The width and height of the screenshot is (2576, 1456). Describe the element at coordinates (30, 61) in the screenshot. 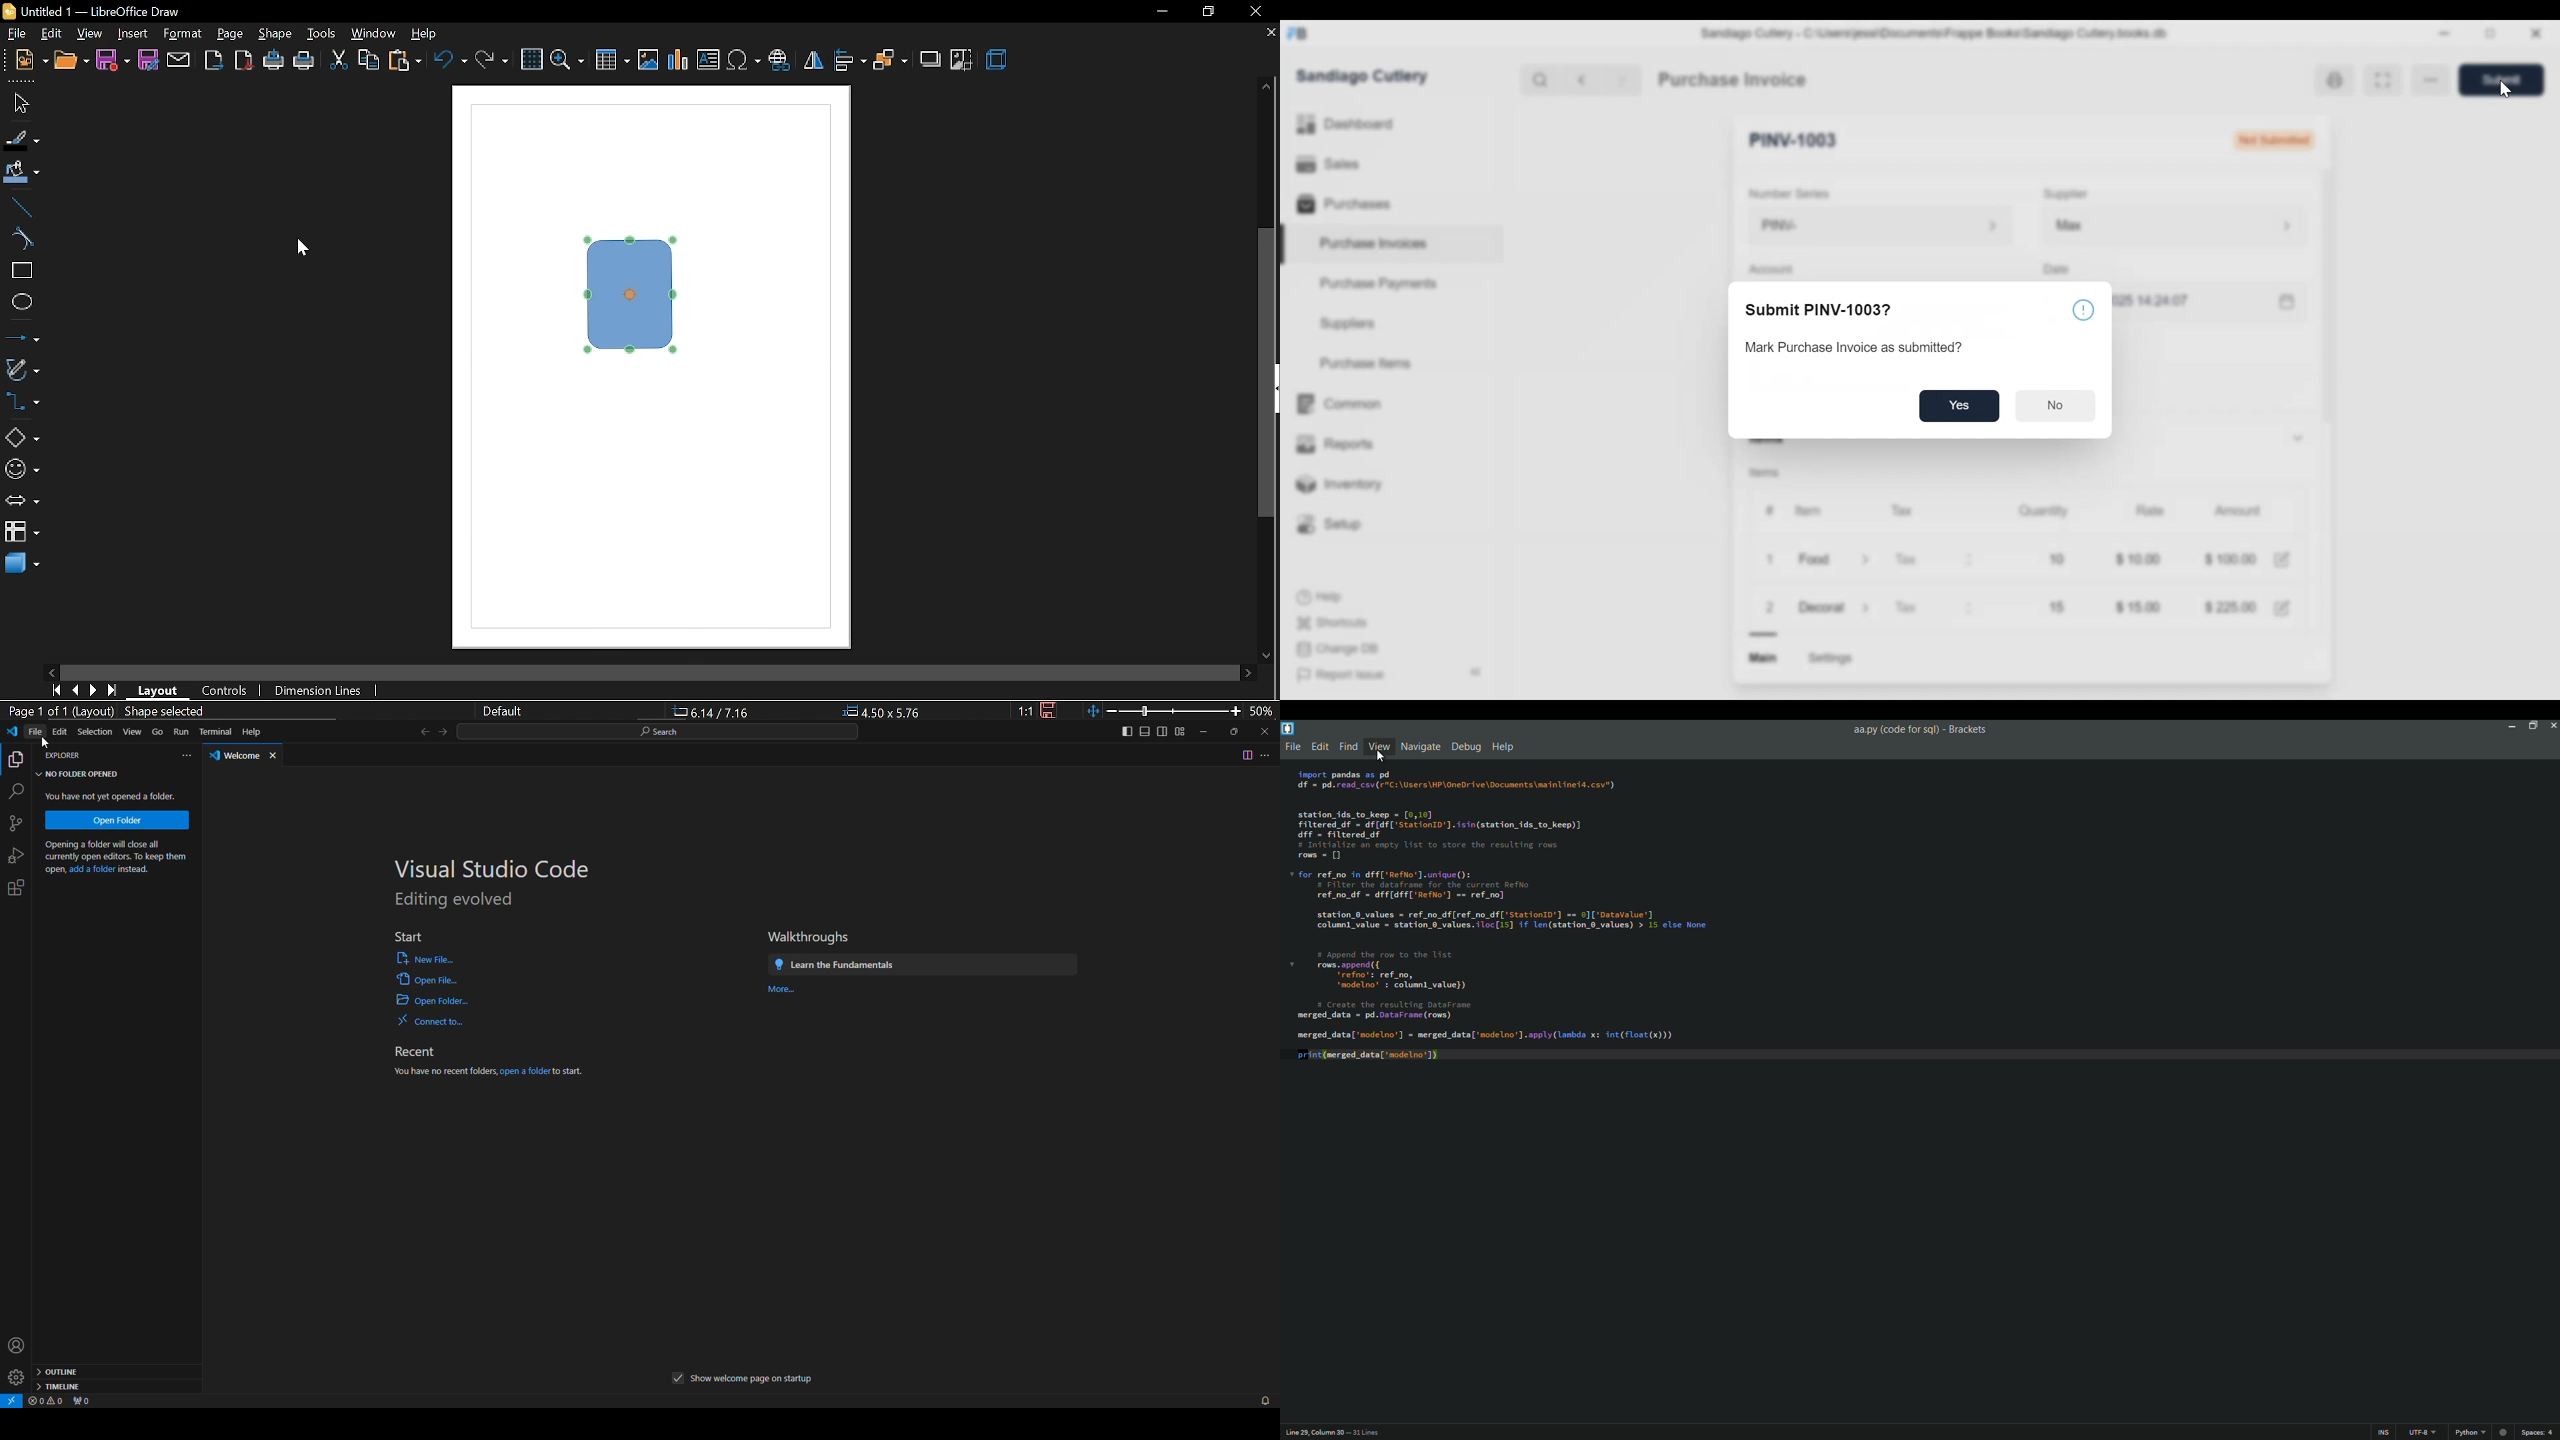

I see `new` at that location.